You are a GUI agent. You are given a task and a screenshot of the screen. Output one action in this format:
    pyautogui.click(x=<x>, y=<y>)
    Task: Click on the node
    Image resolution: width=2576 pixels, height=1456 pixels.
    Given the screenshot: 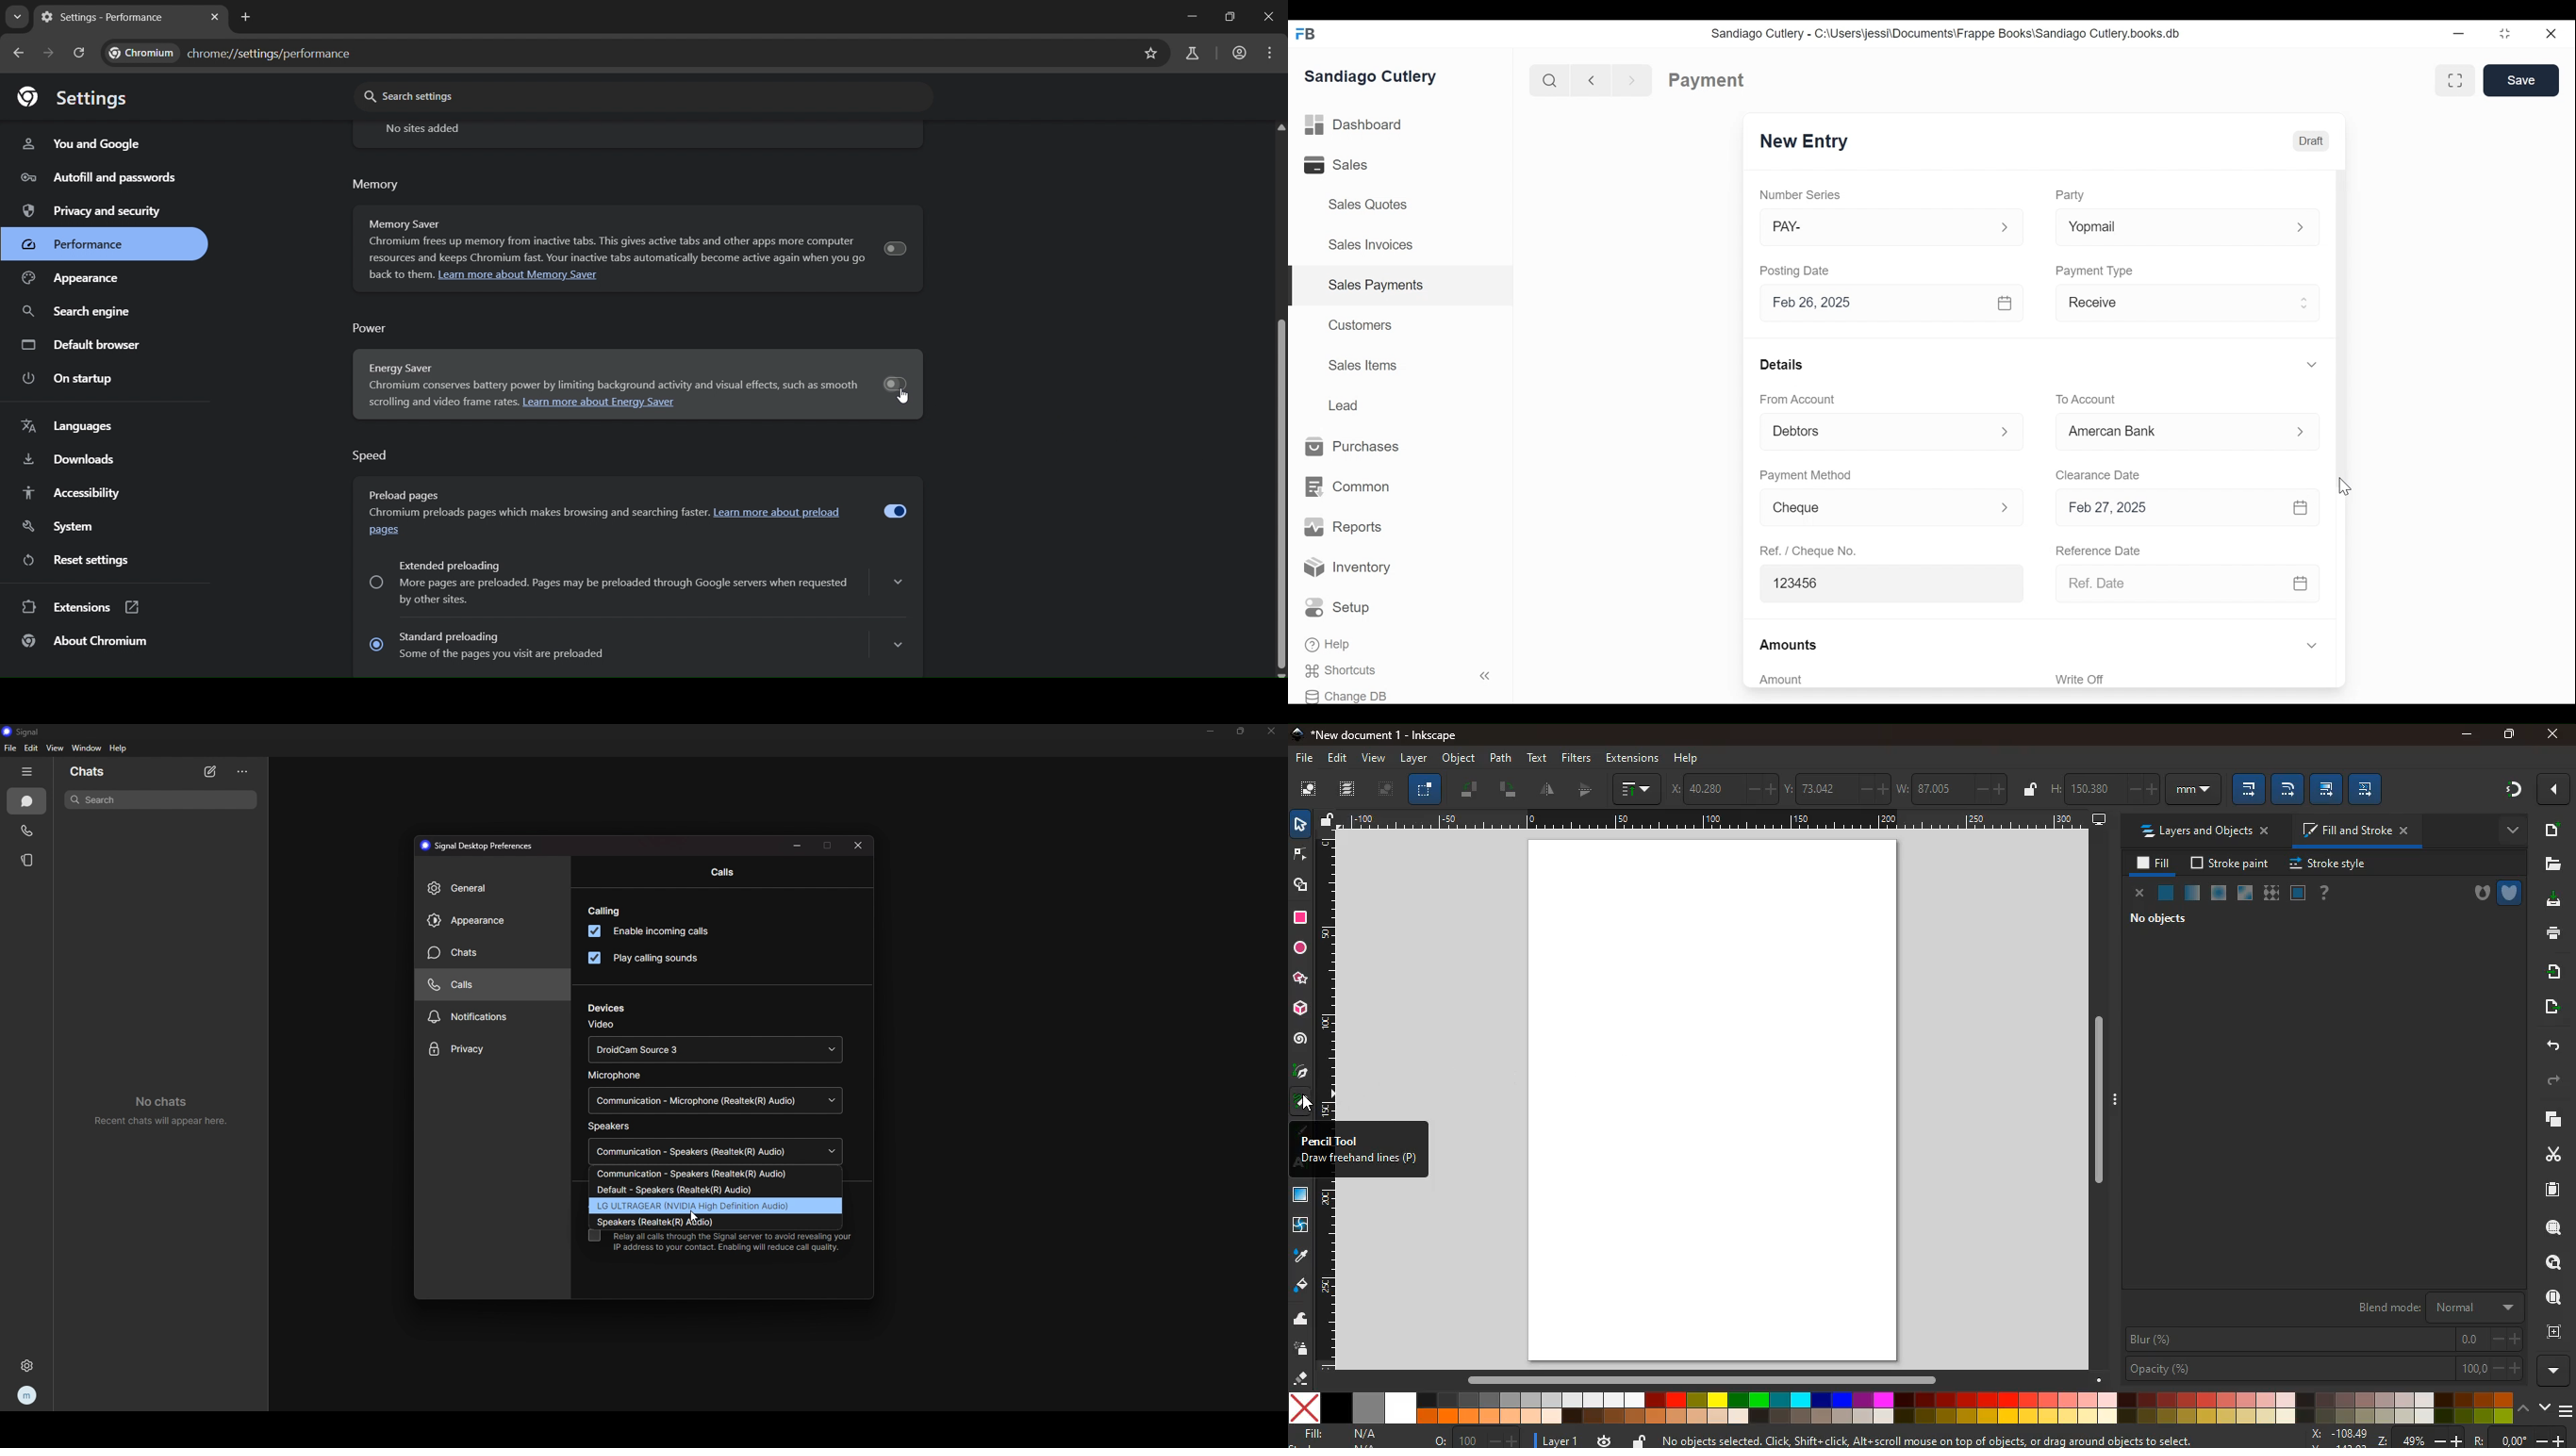 What is the action you would take?
    pyautogui.click(x=1302, y=853)
    